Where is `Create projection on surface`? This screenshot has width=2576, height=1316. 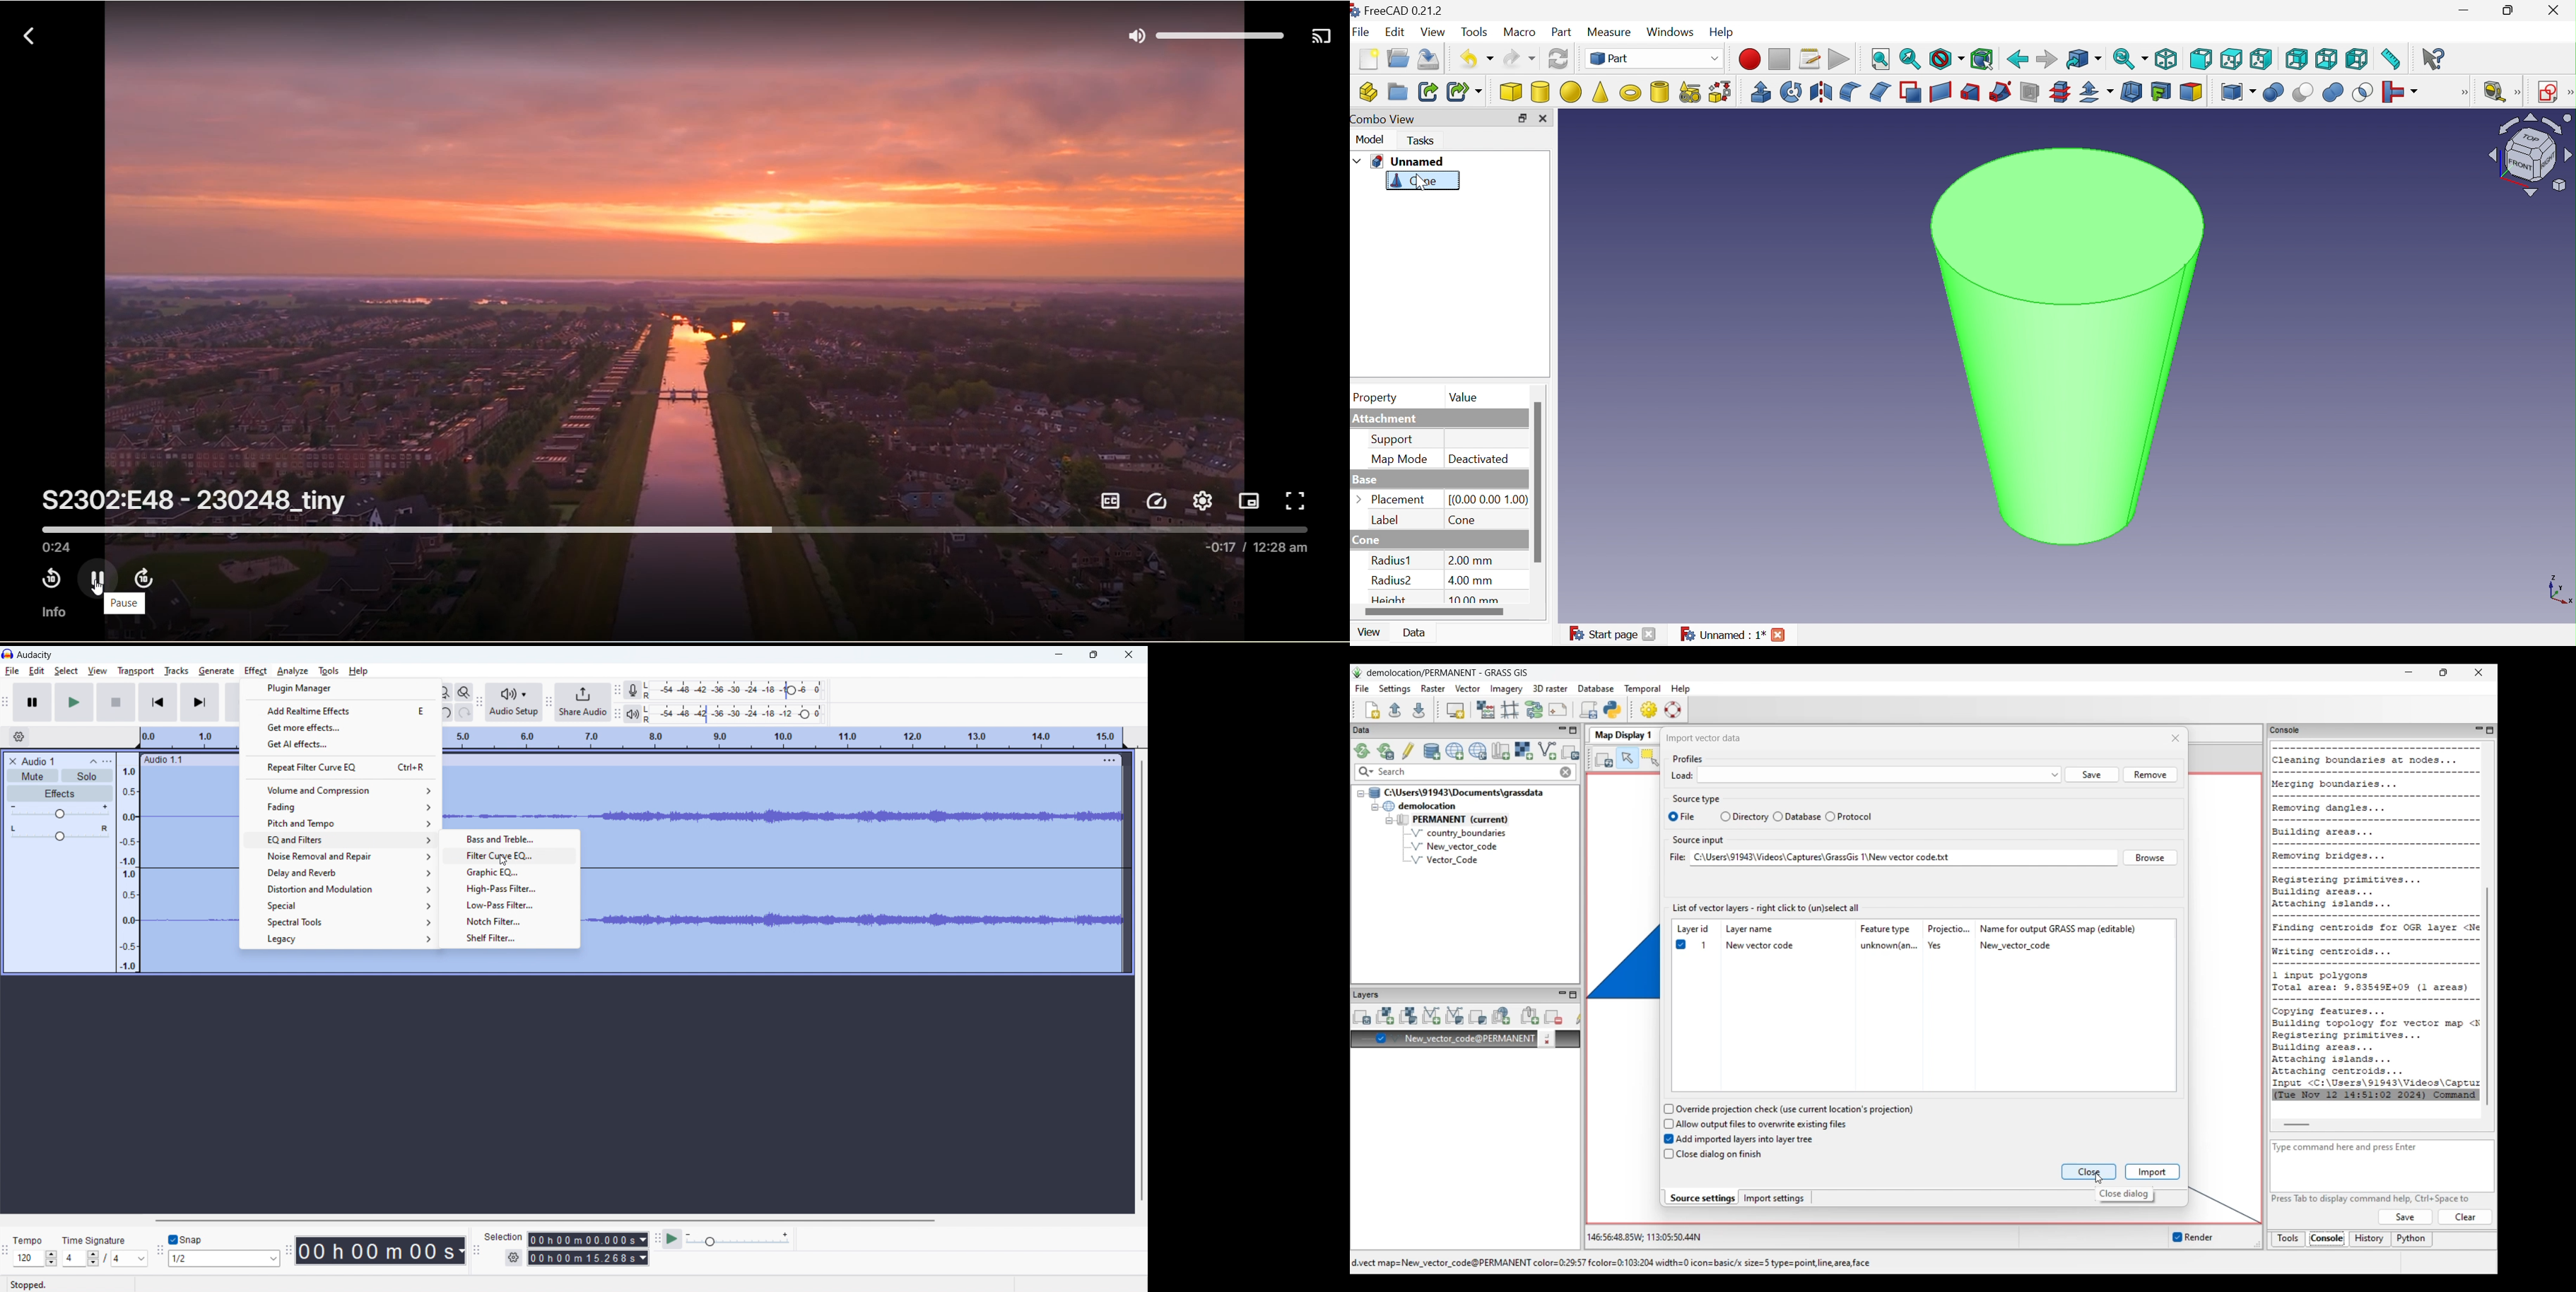 Create projection on surface is located at coordinates (2160, 91).